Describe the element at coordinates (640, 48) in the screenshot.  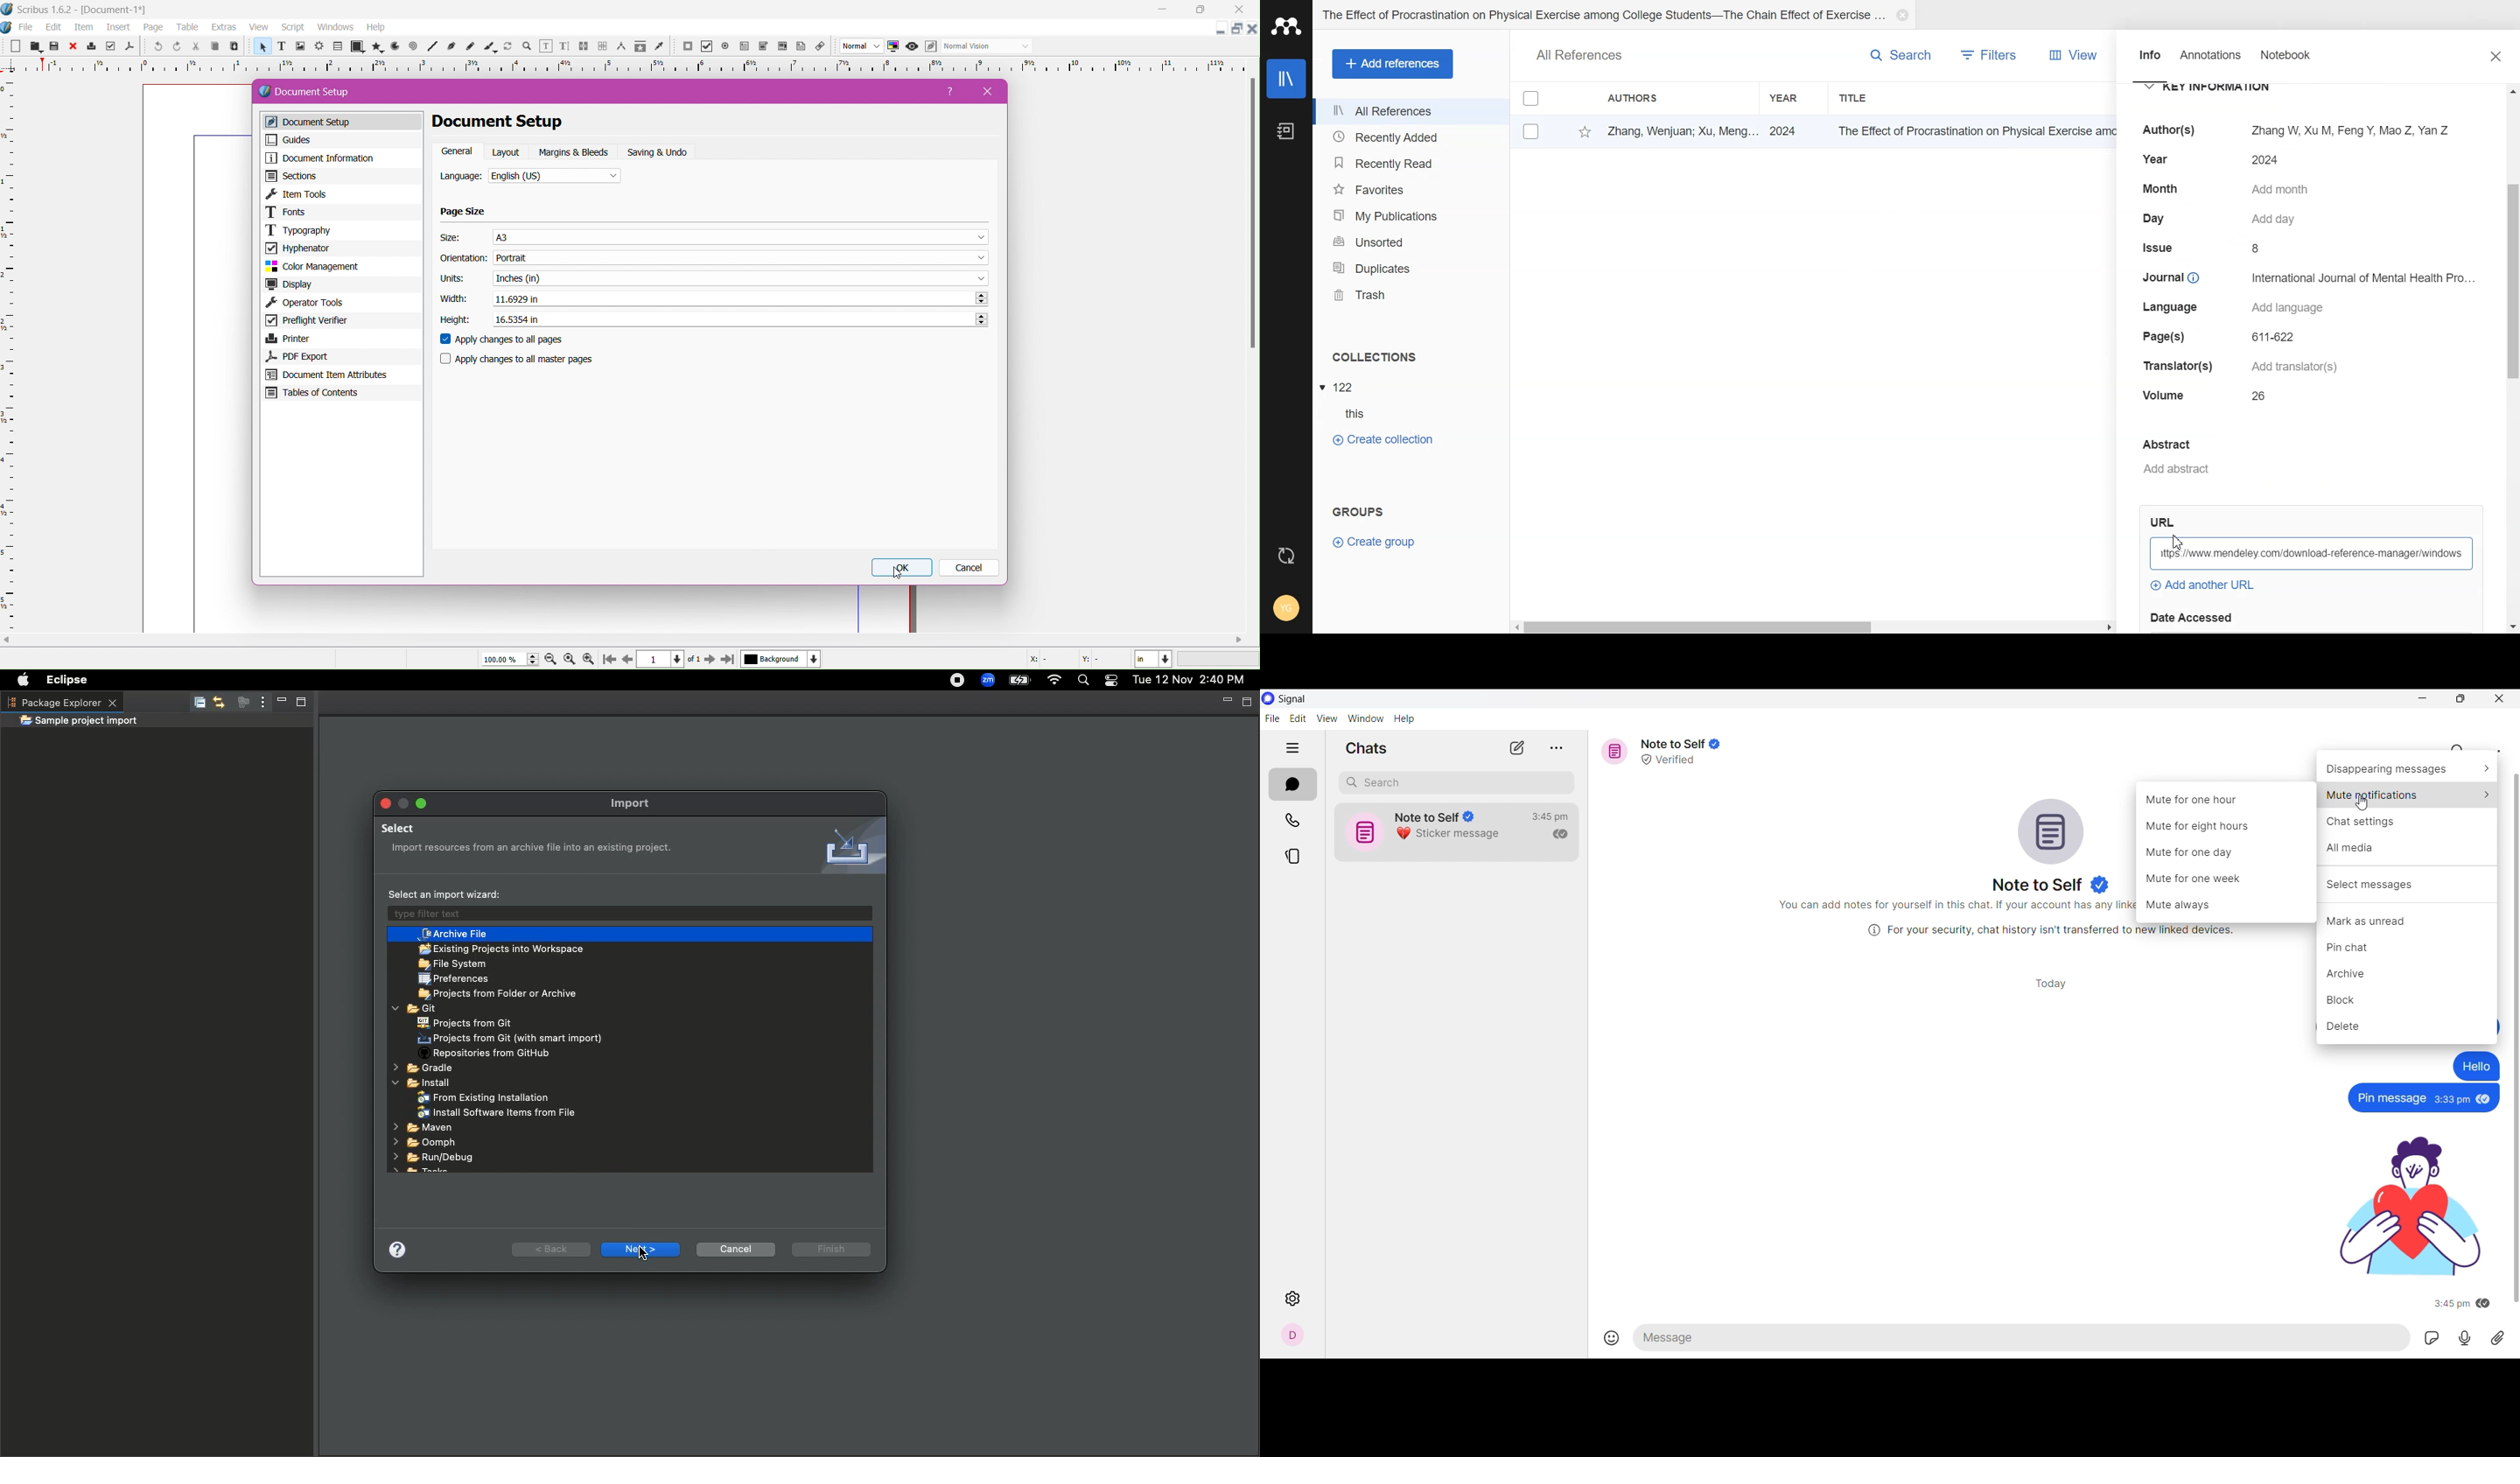
I see `copy item properties` at that location.